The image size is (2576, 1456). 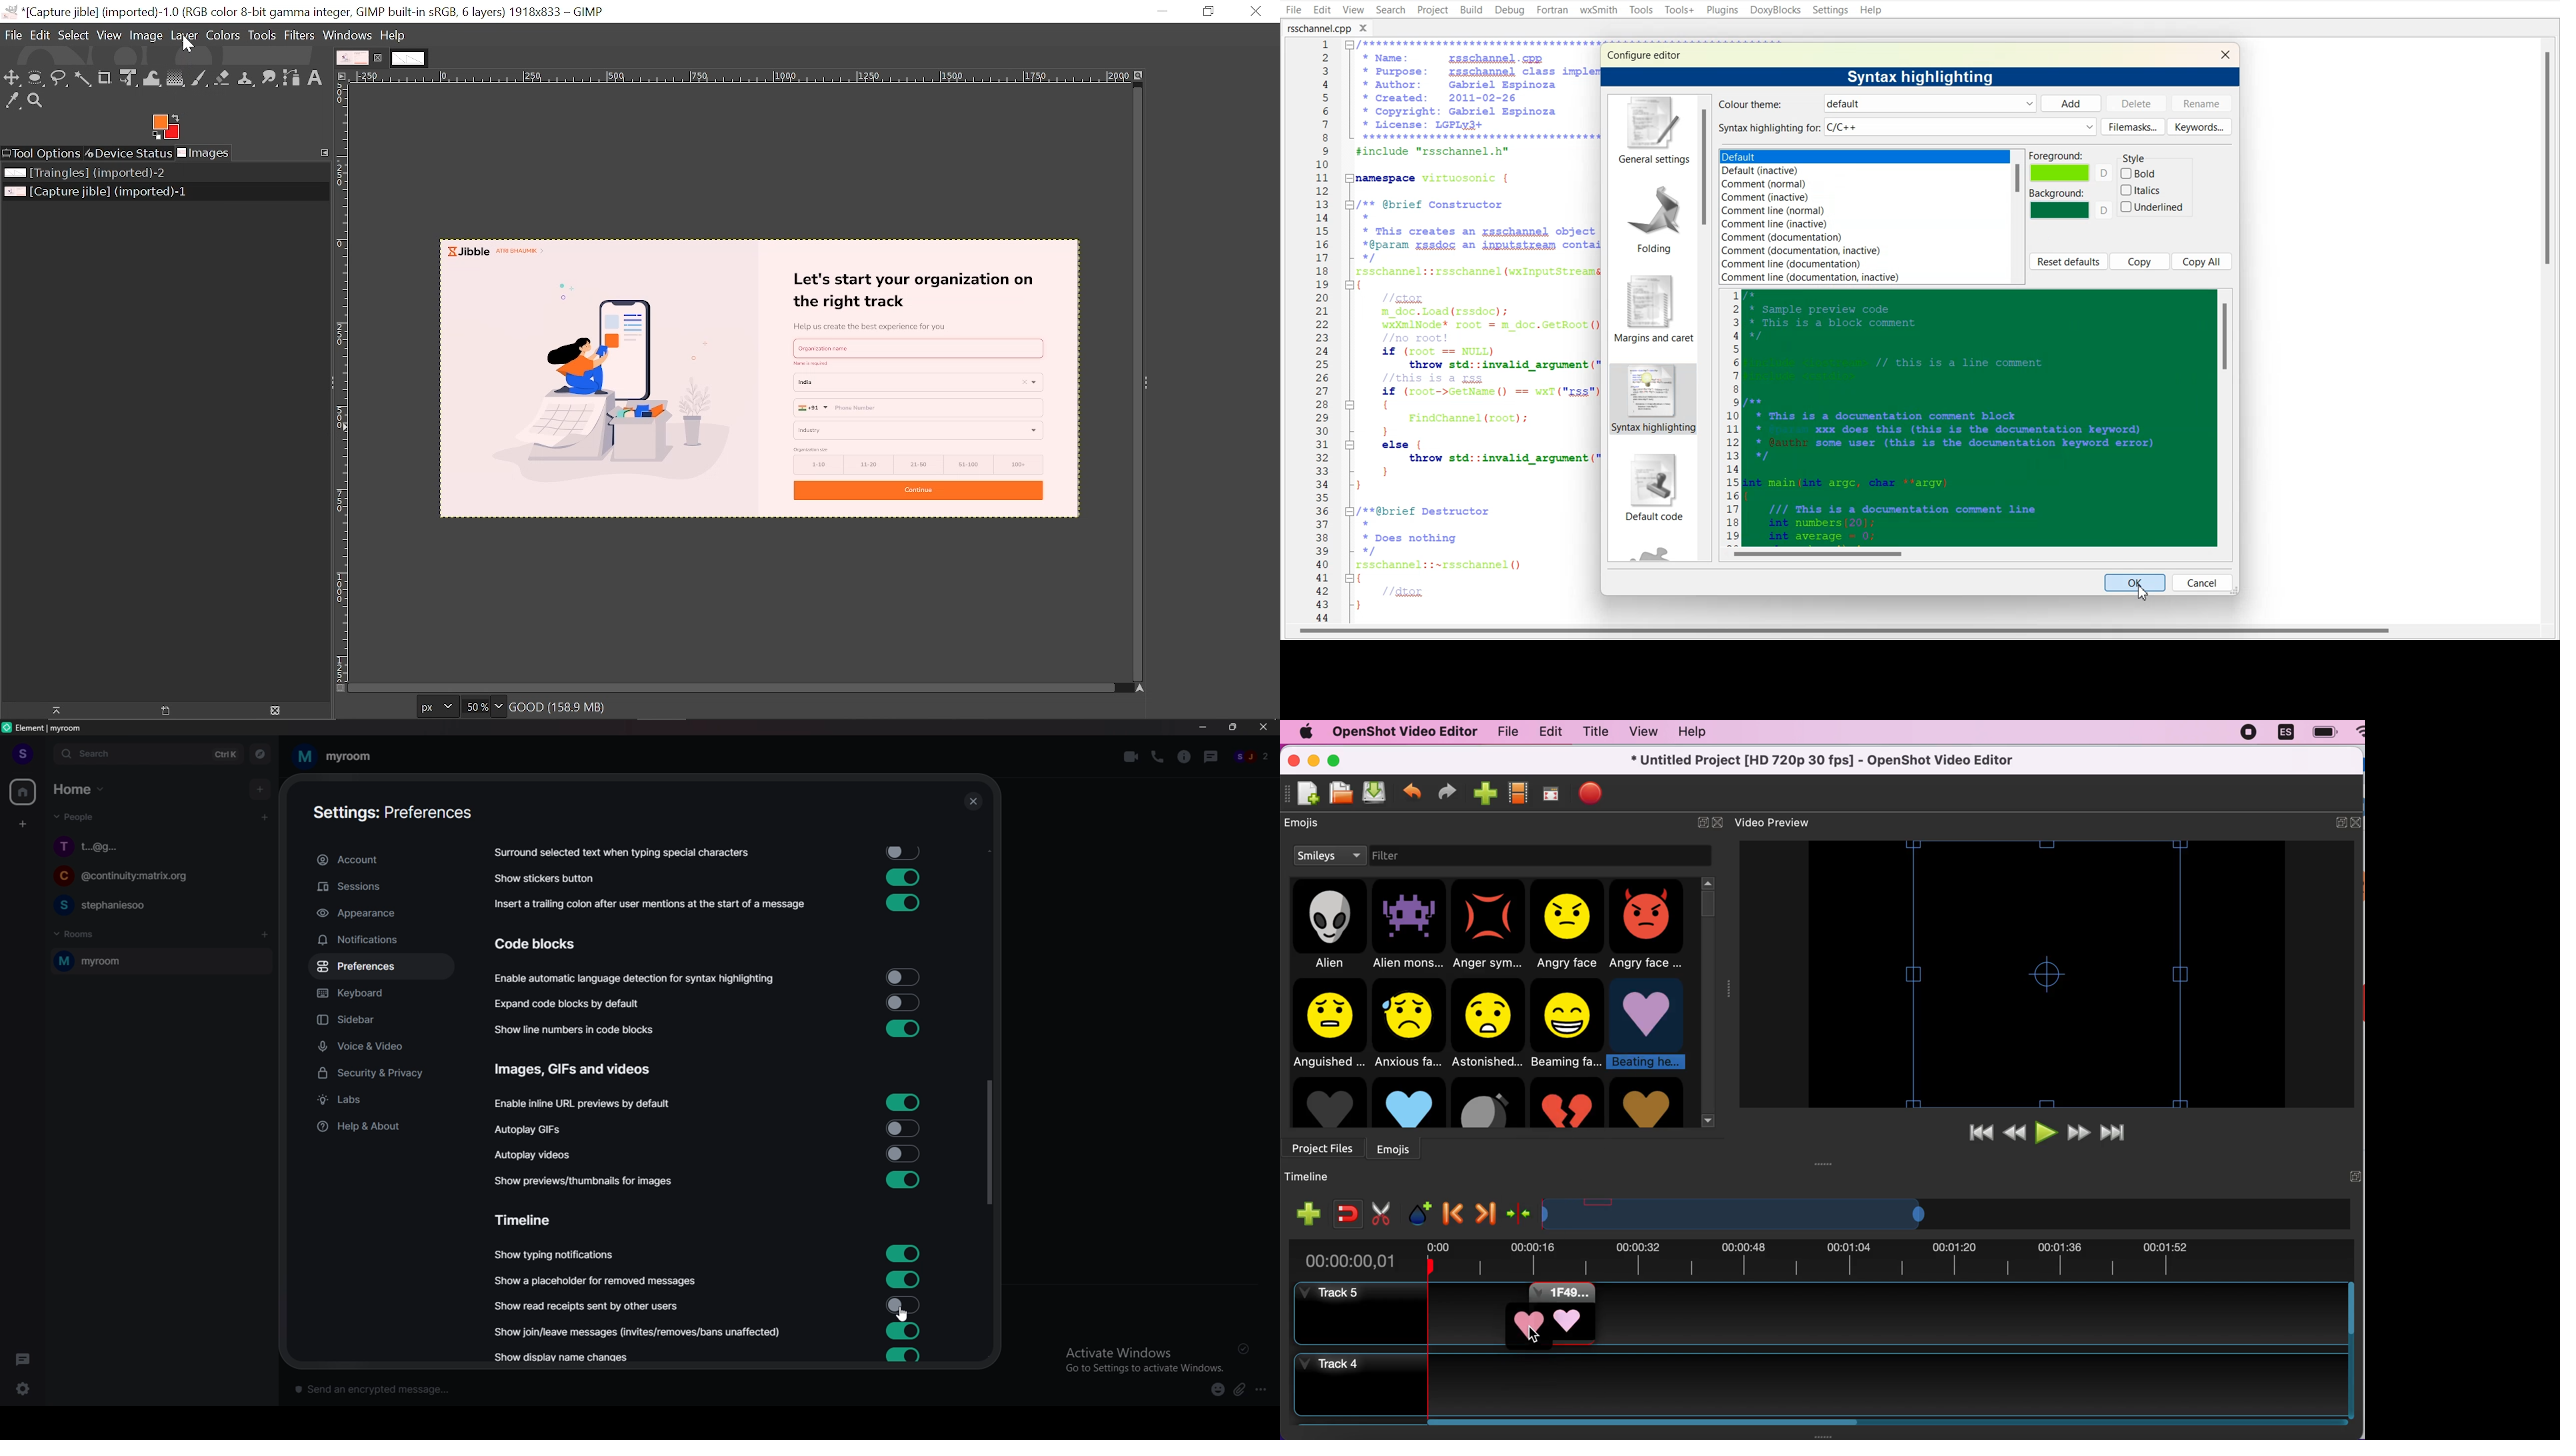 I want to click on minimize, so click(x=1203, y=727).